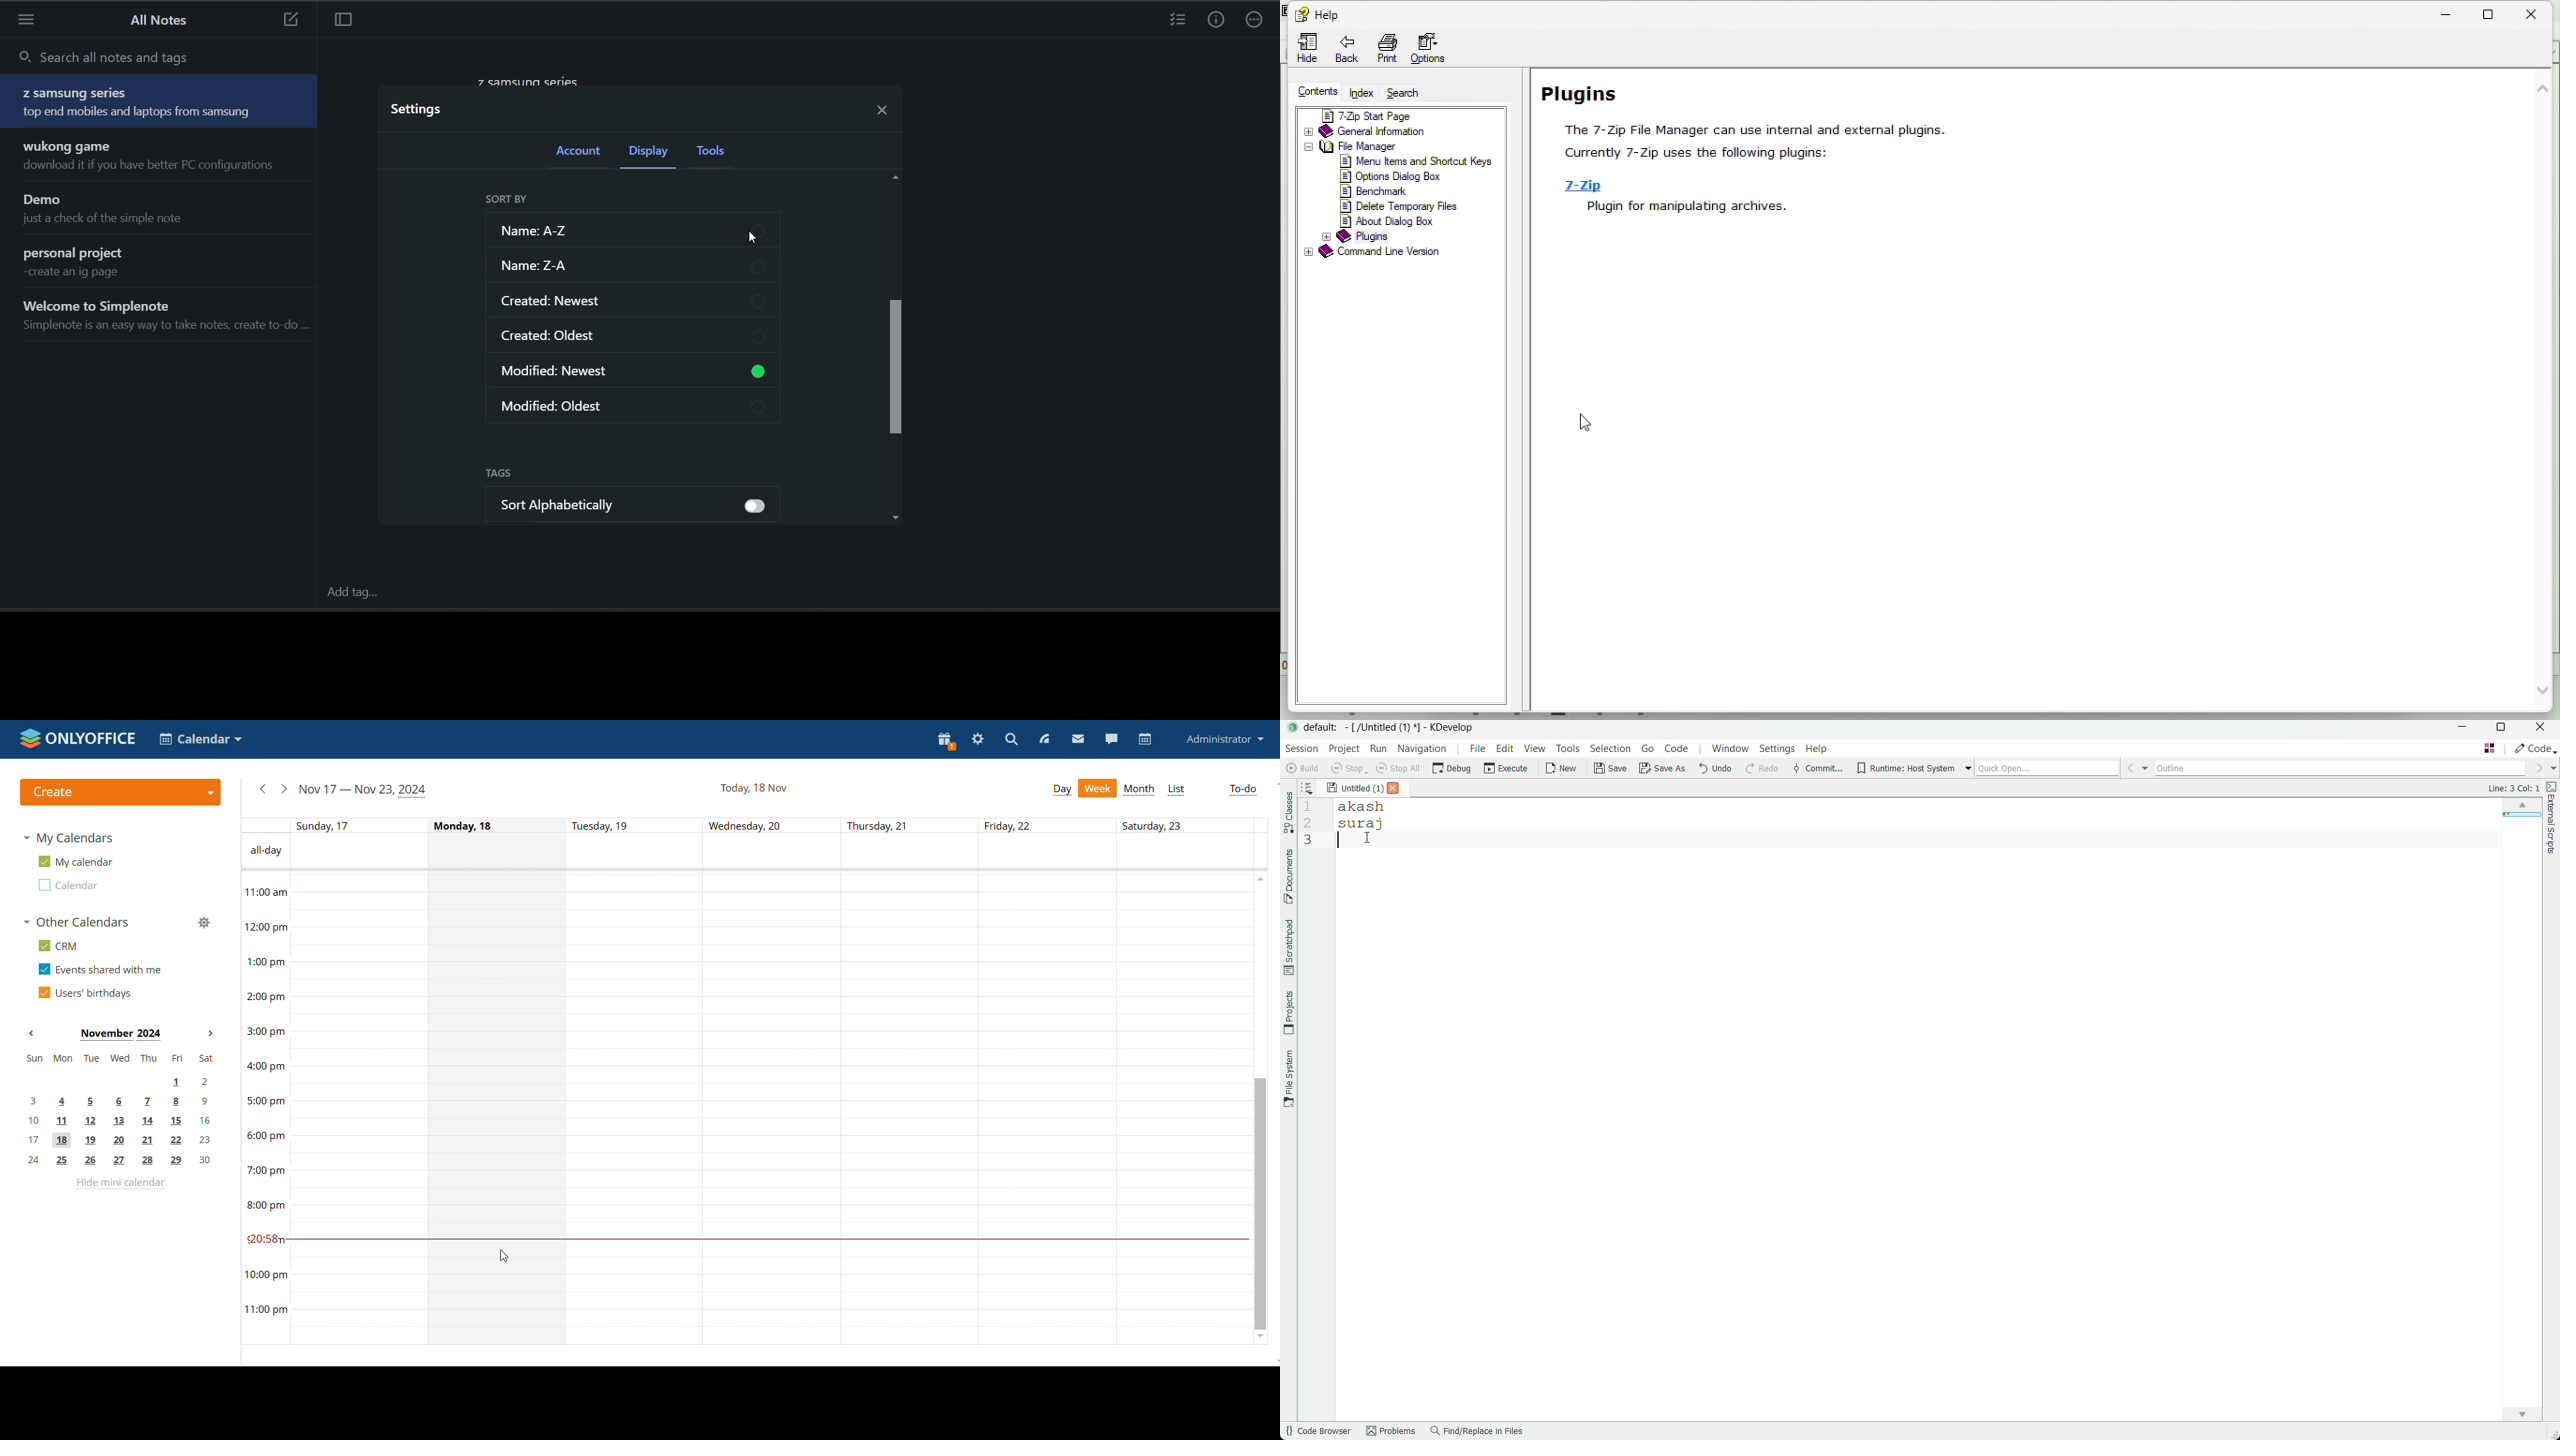 The height and width of the screenshot is (1456, 2576). I want to click on Wednesday, so click(773, 1109).